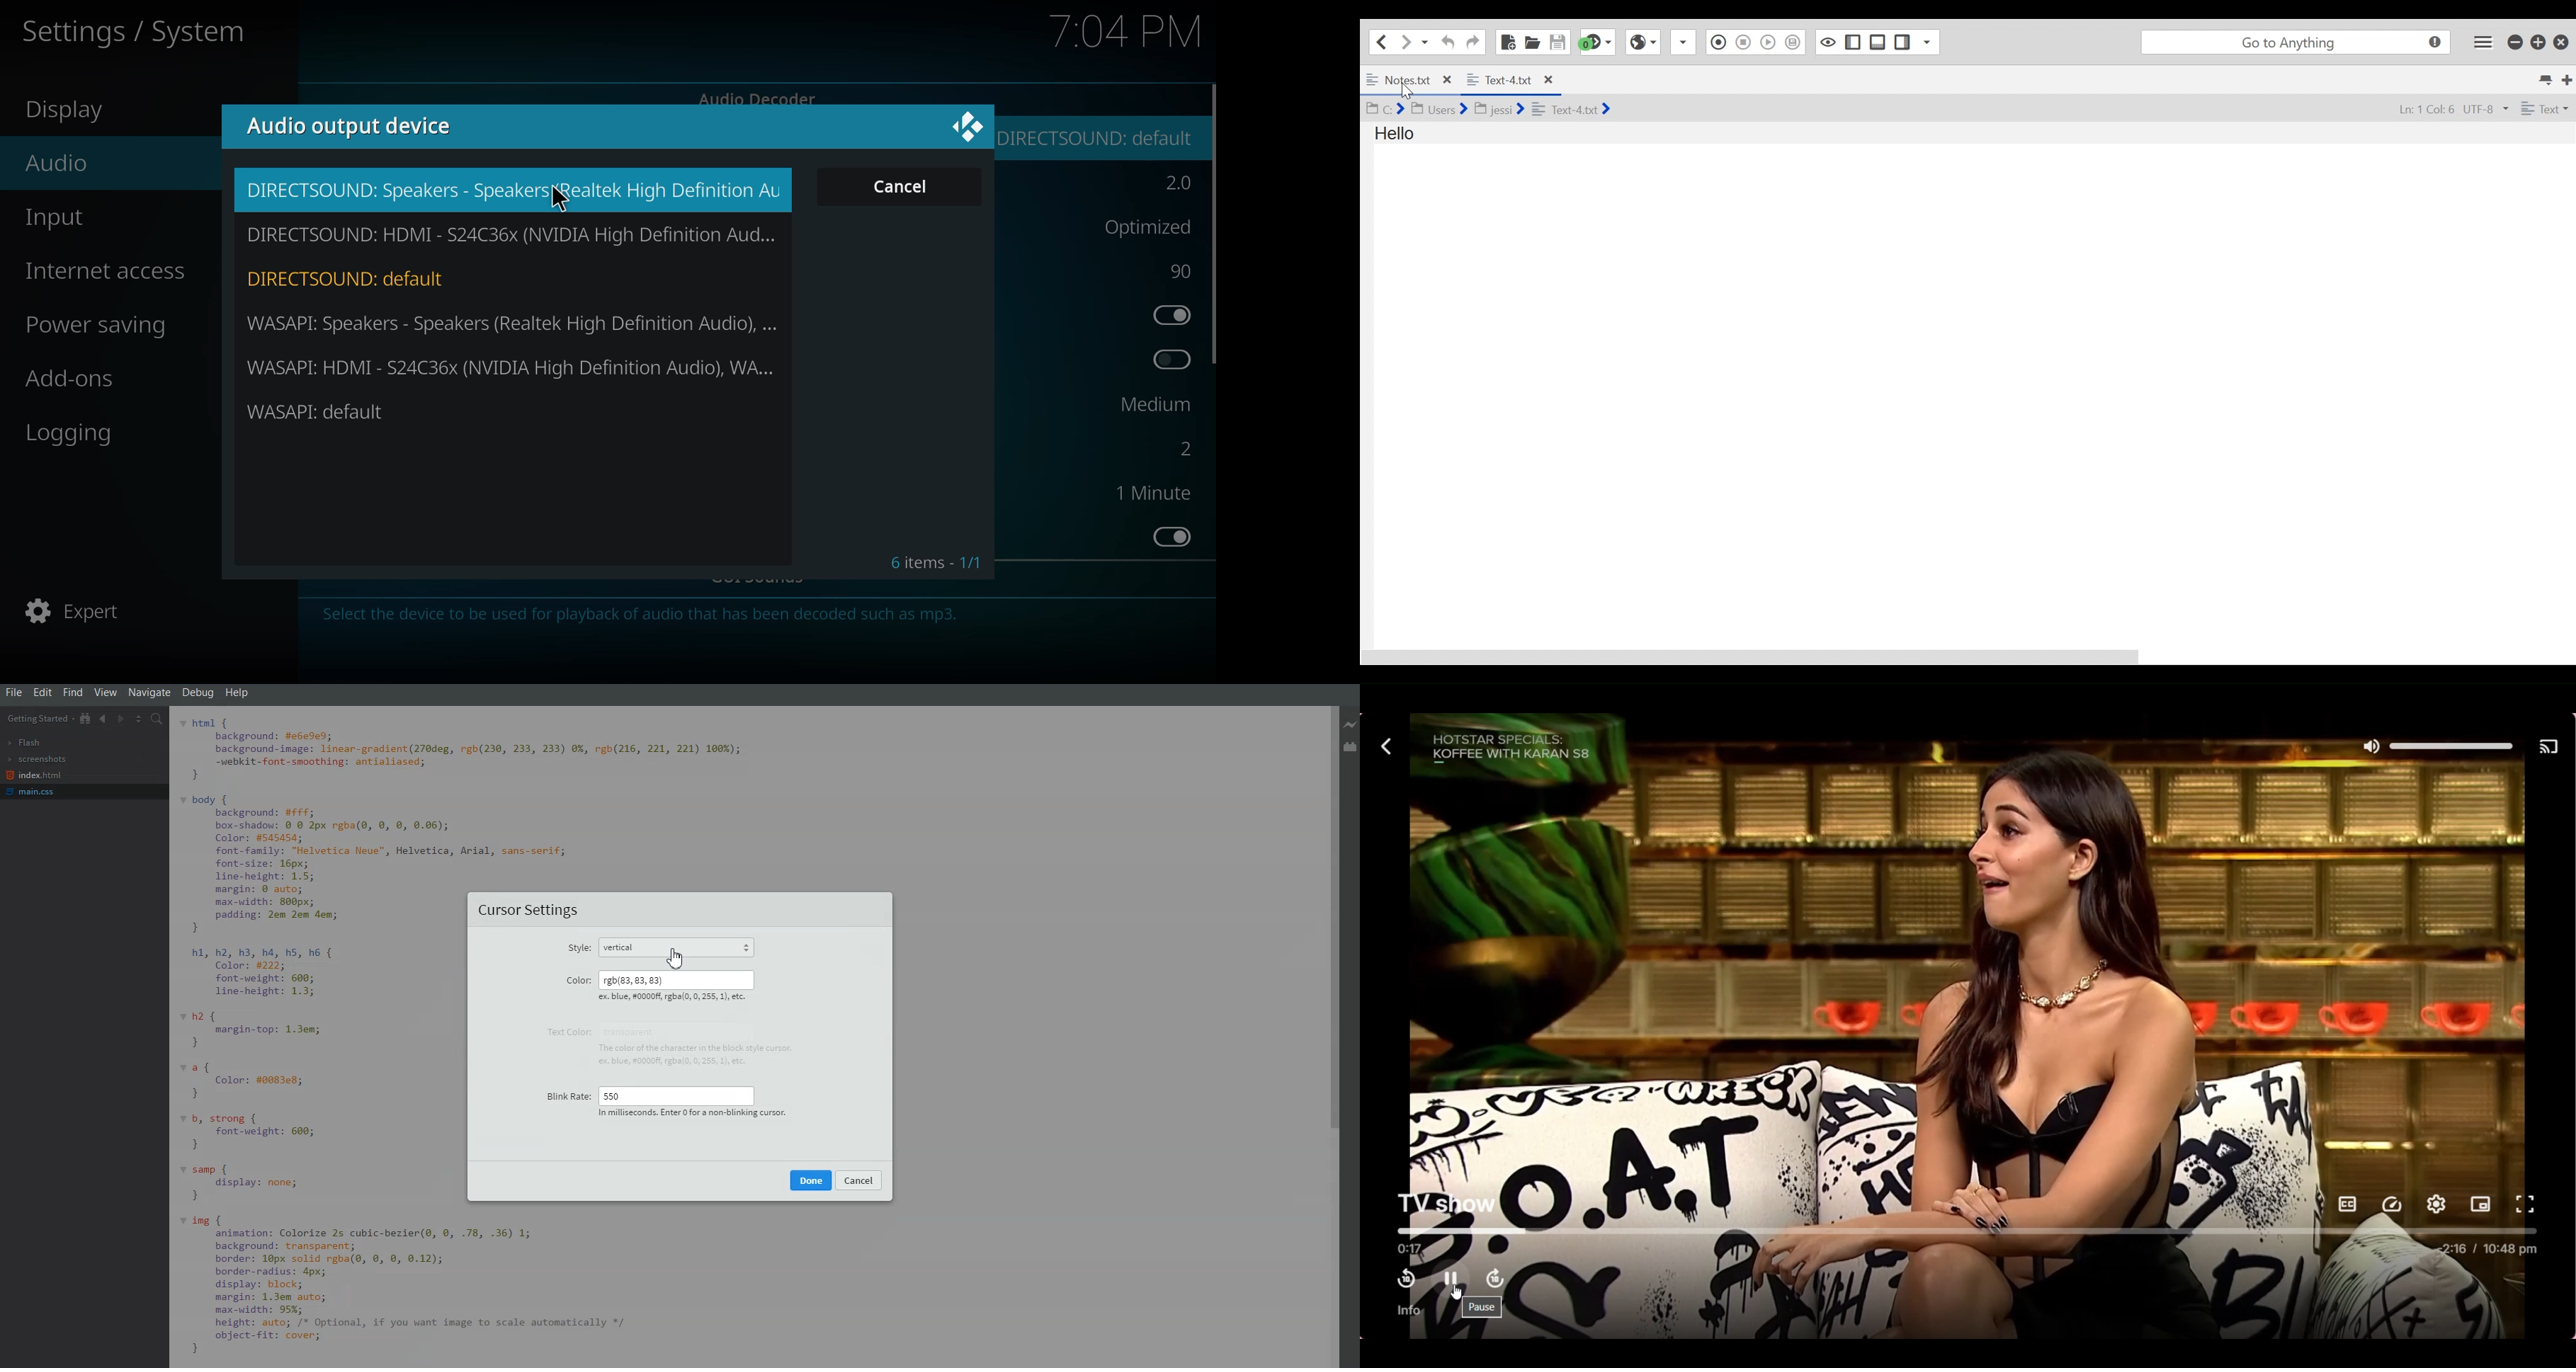  Describe the element at coordinates (1966, 978) in the screenshot. I see `Video space` at that location.